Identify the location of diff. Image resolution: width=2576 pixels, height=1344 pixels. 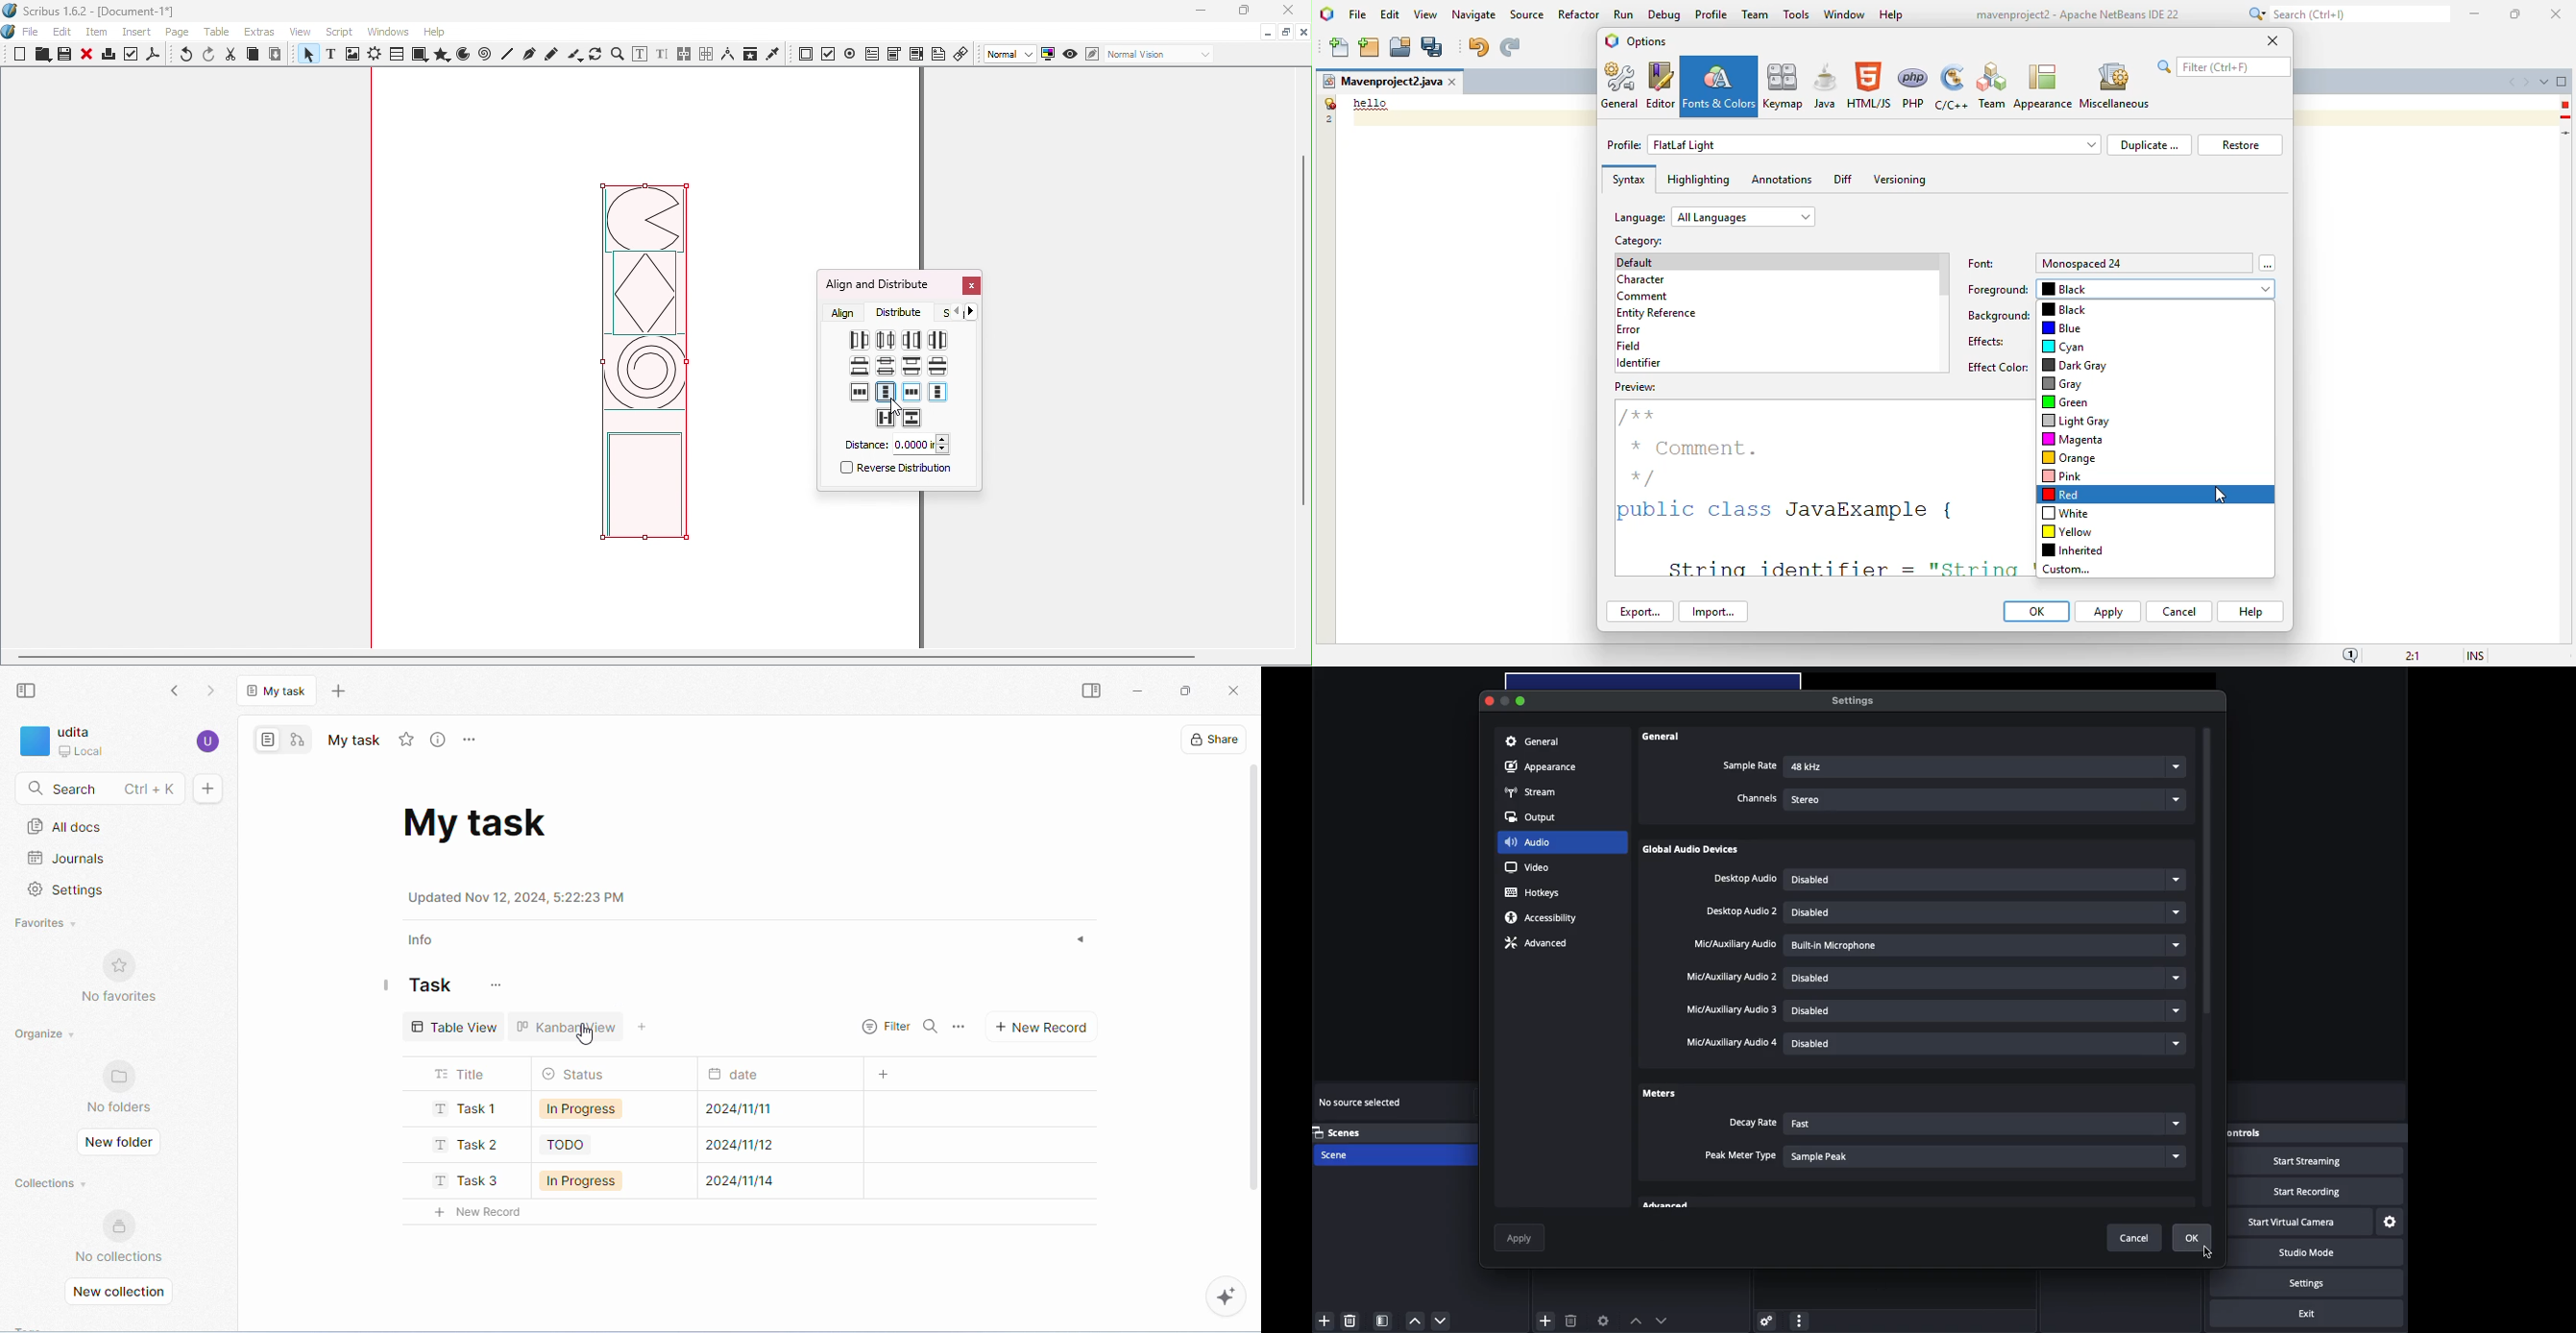
(1843, 179).